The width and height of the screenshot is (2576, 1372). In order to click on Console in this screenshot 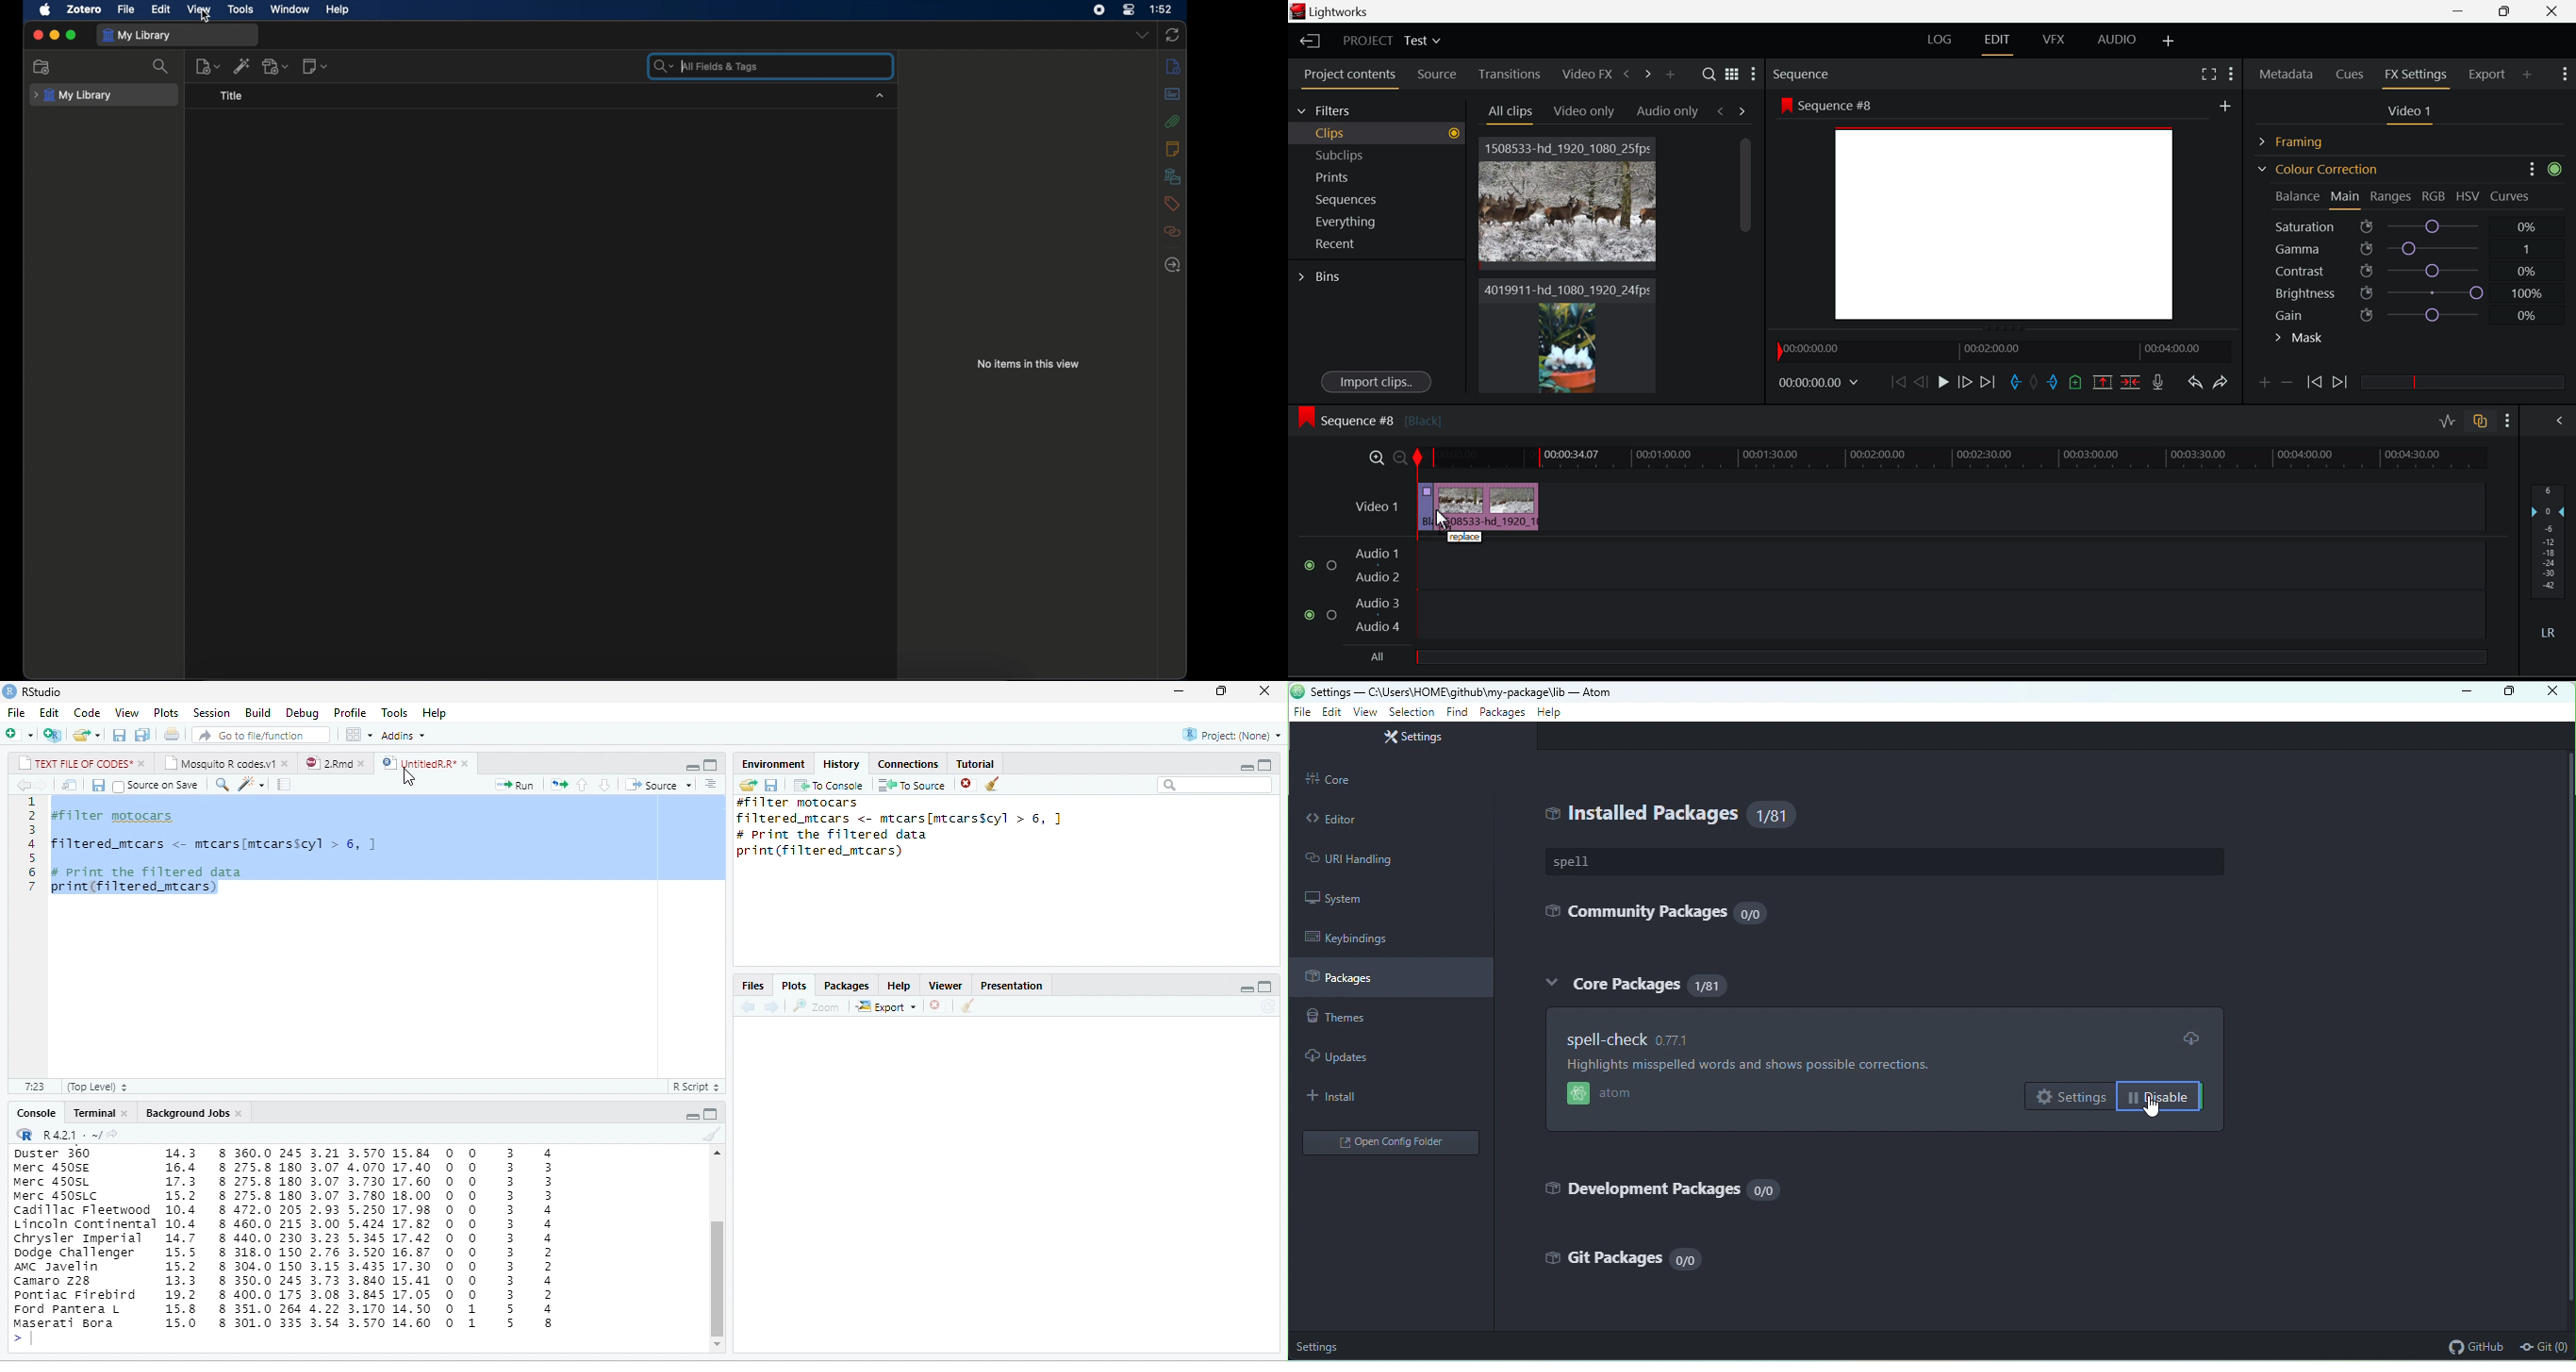, I will do `click(35, 1113)`.